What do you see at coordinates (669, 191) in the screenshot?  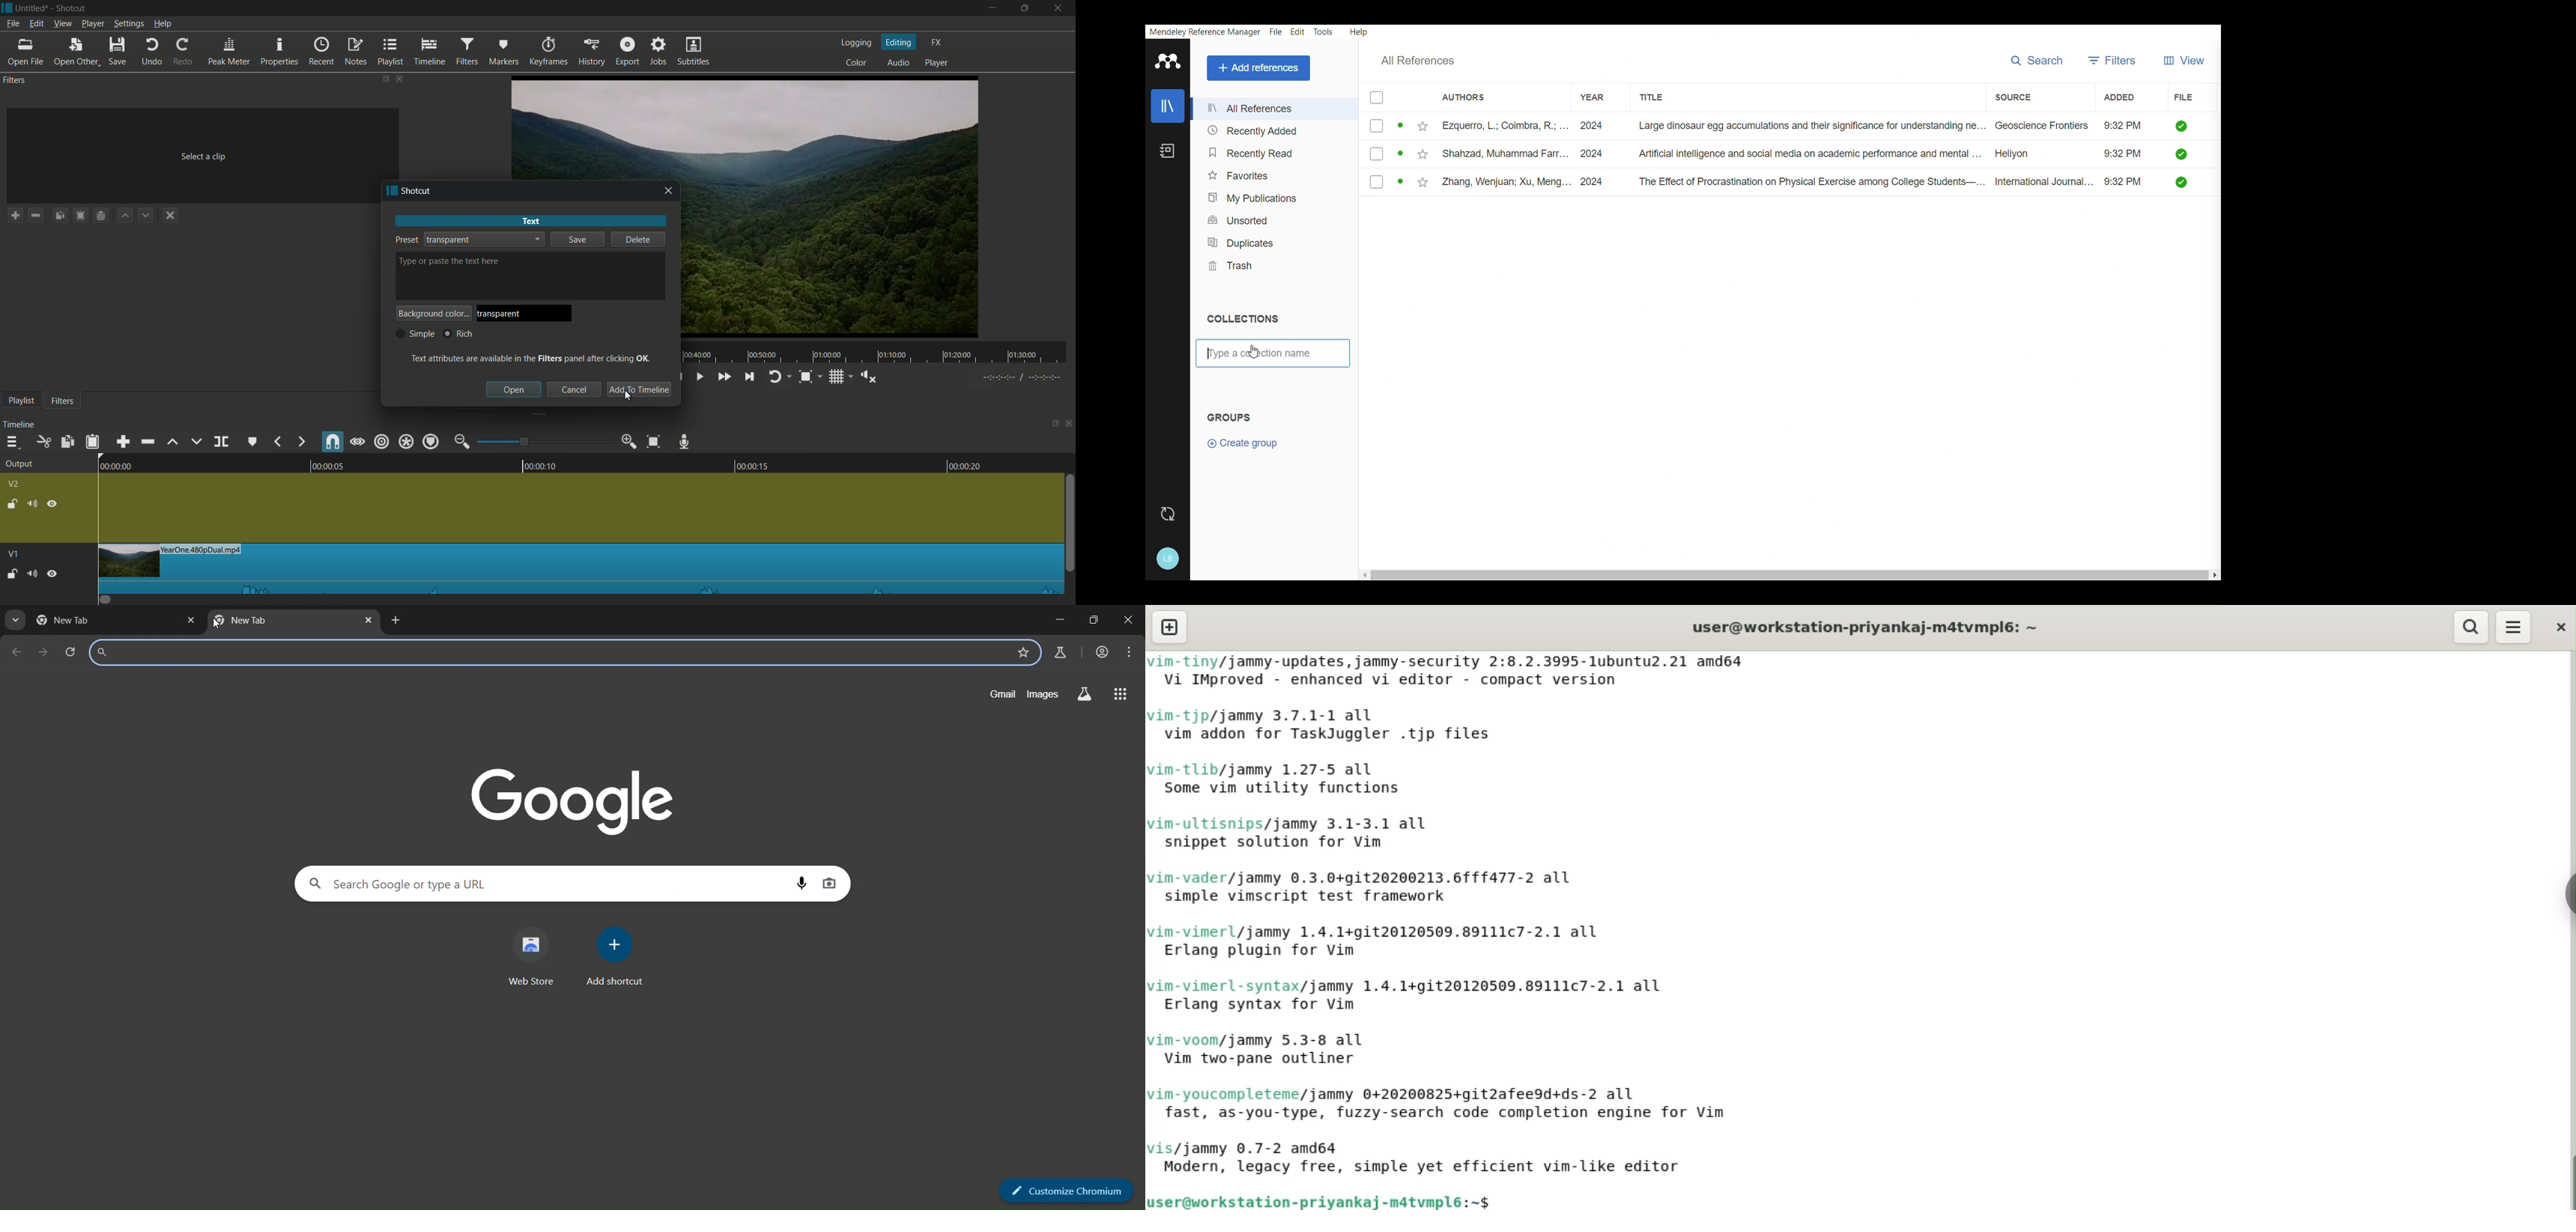 I see `close window` at bounding box center [669, 191].